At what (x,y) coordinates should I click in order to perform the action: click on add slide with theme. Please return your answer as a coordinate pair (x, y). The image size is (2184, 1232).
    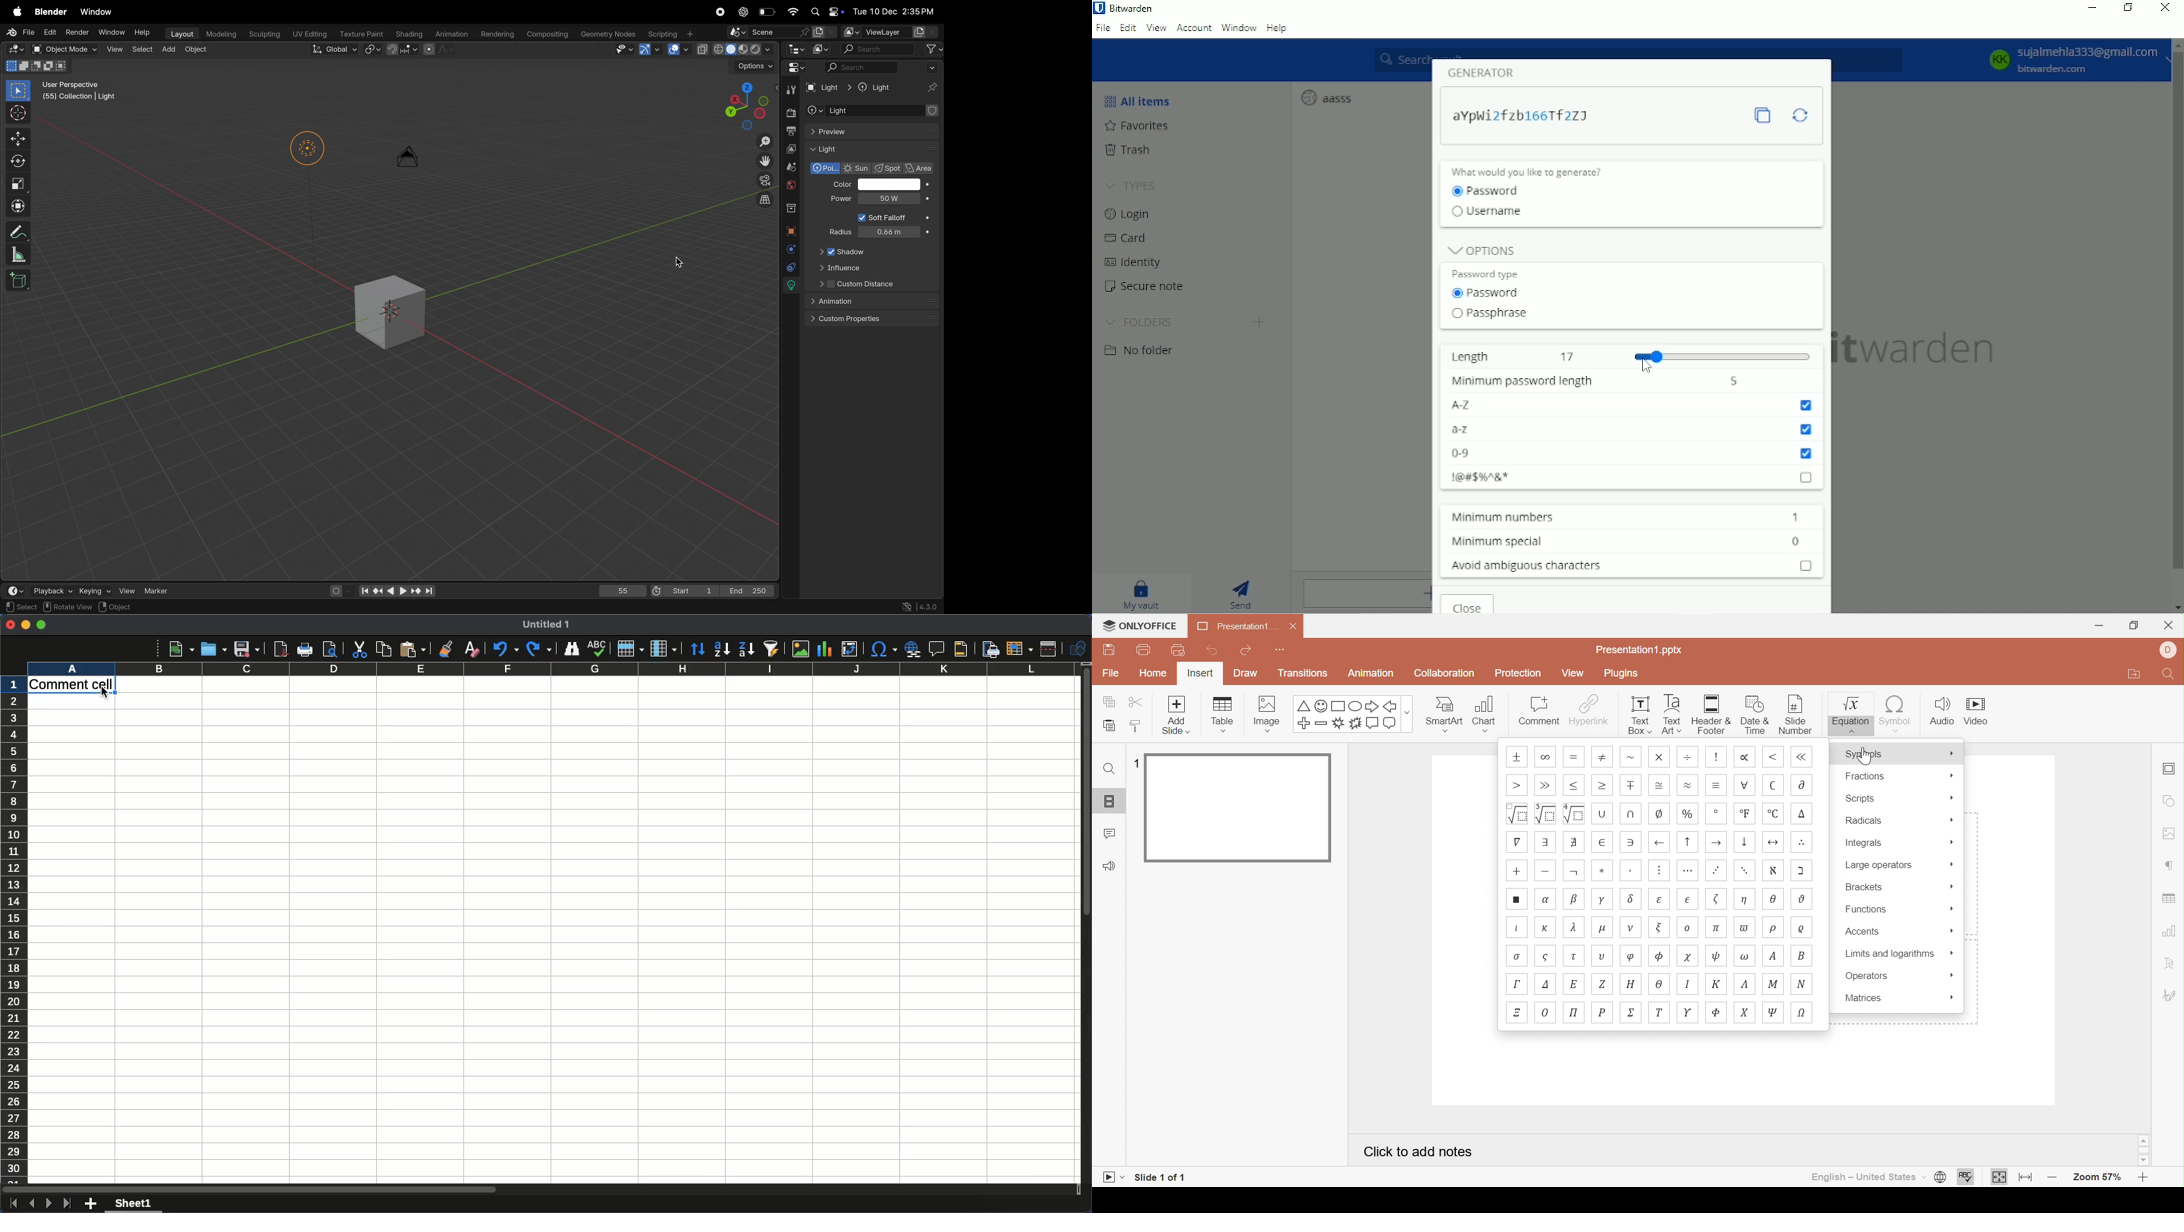
    Looking at the image, I should click on (1174, 727).